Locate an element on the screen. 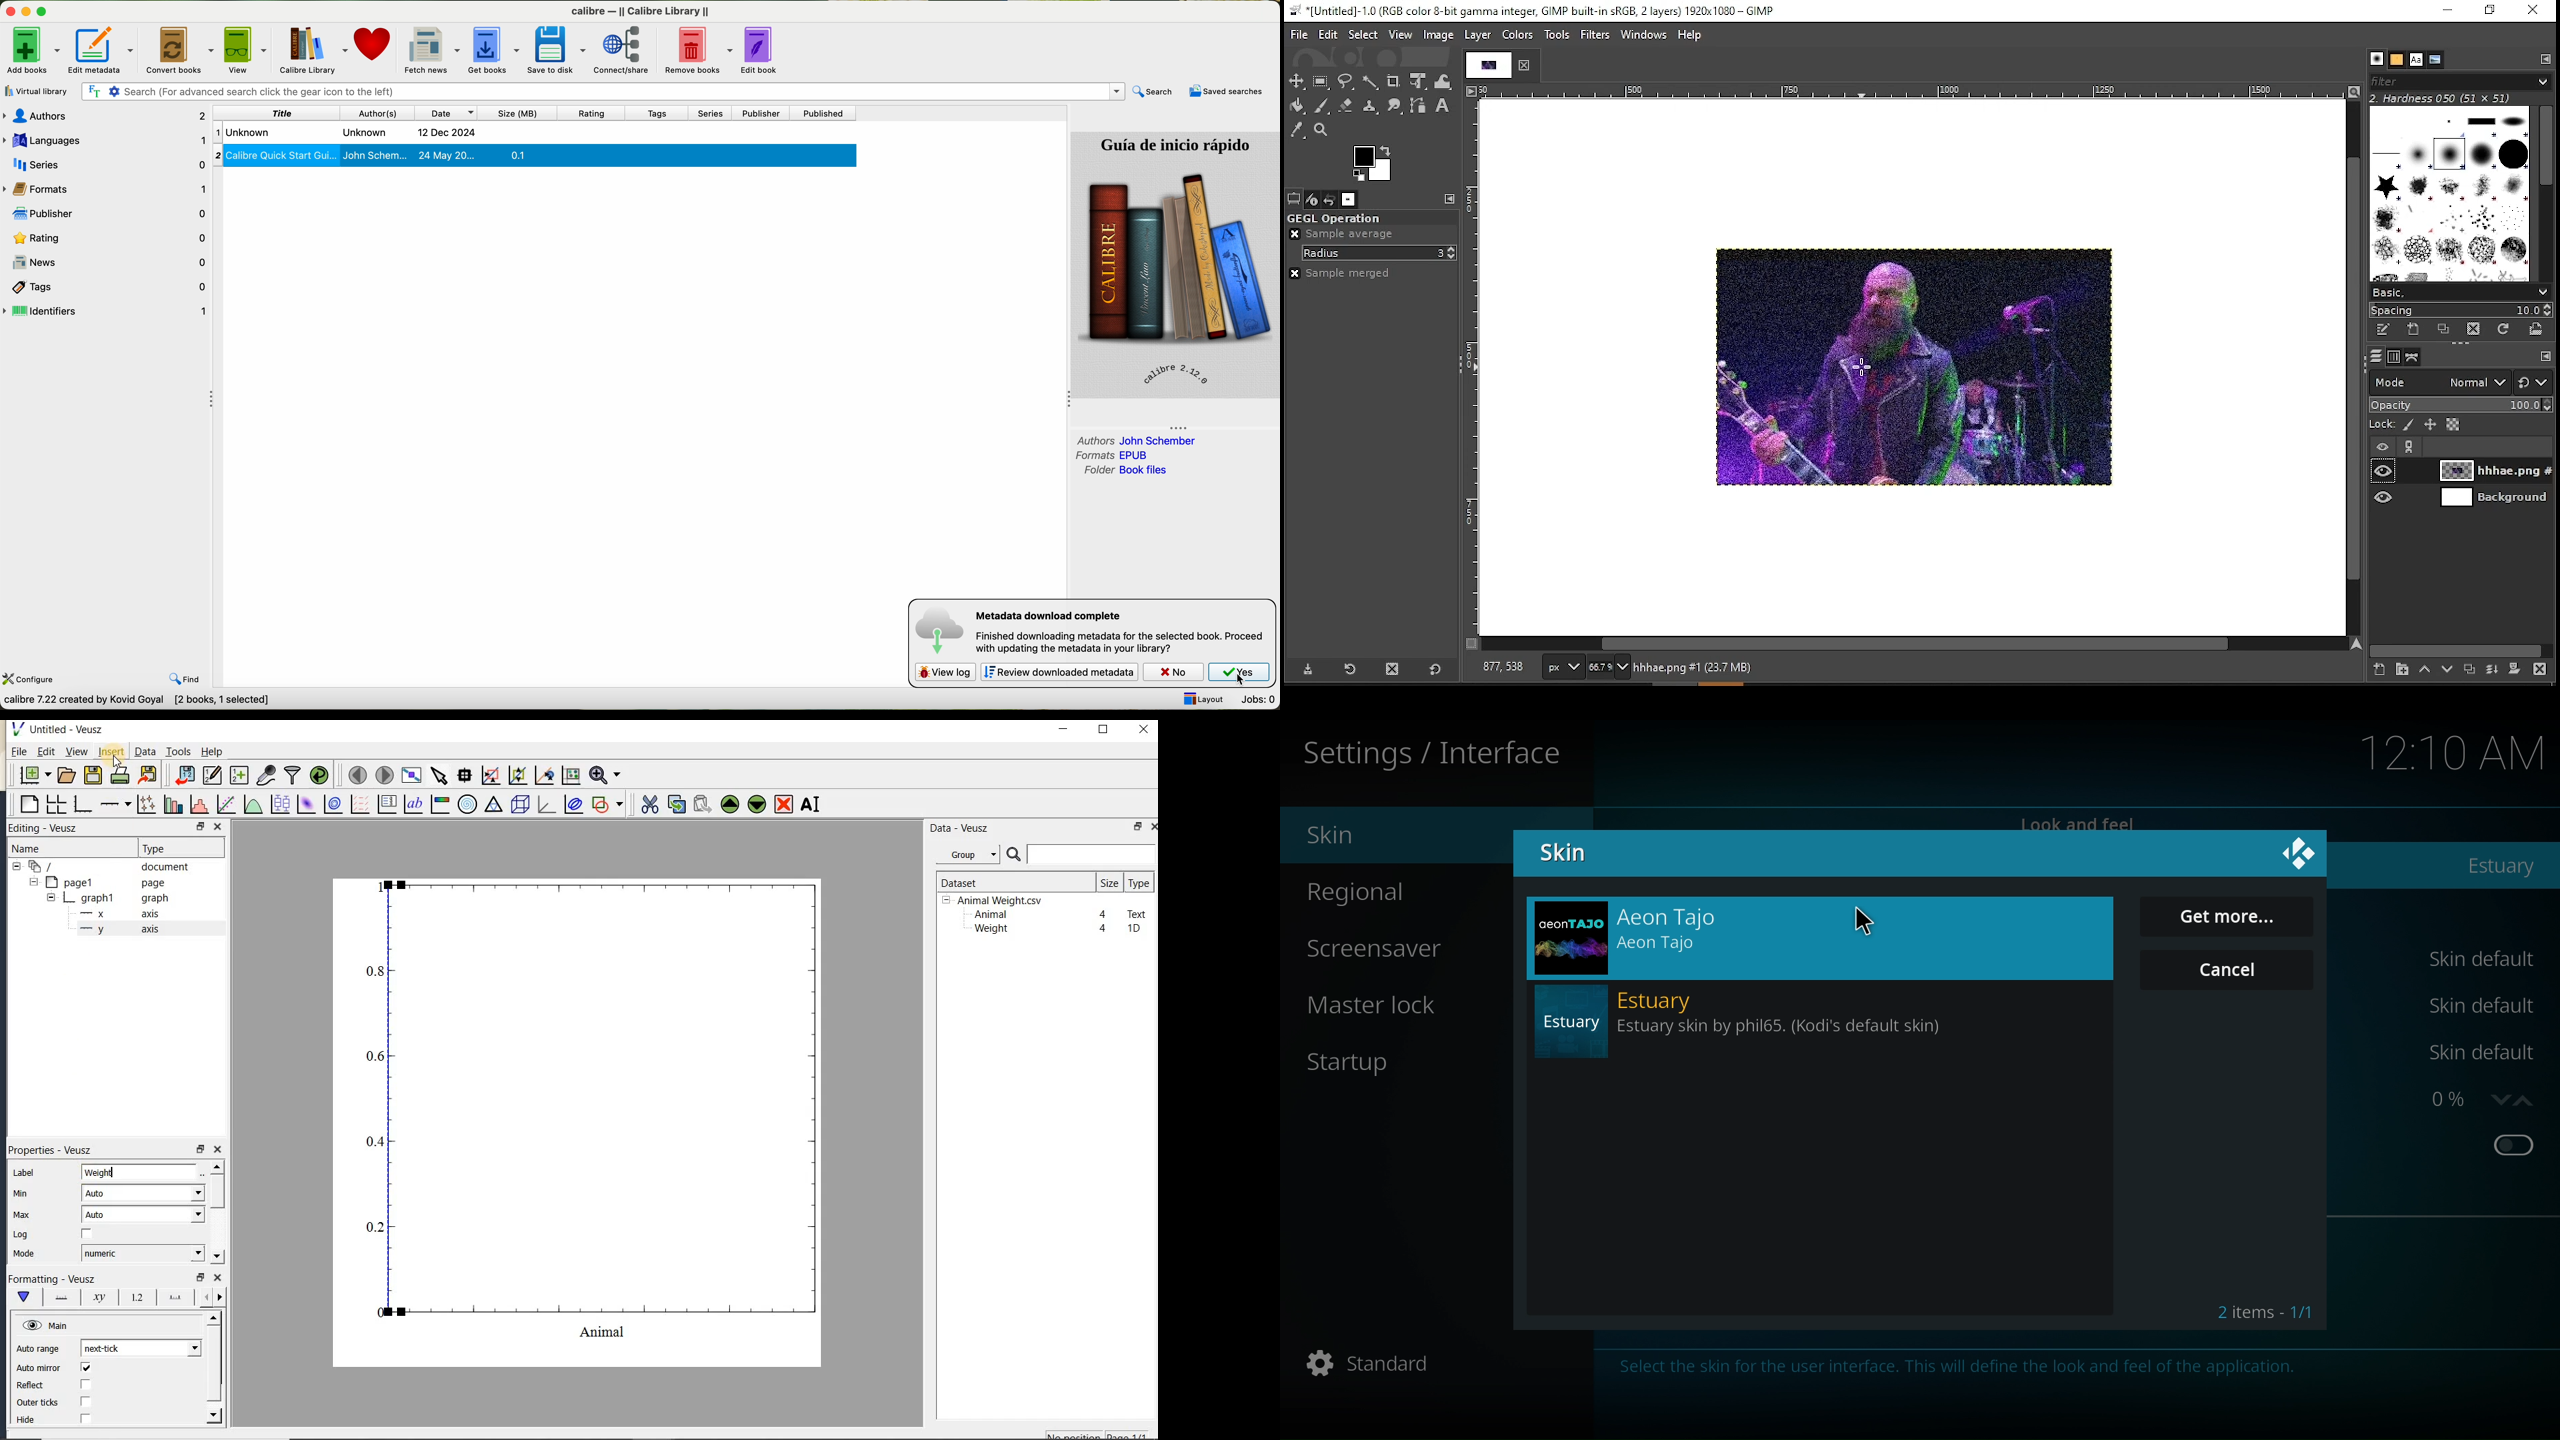  12:10 AM is located at coordinates (2453, 754).